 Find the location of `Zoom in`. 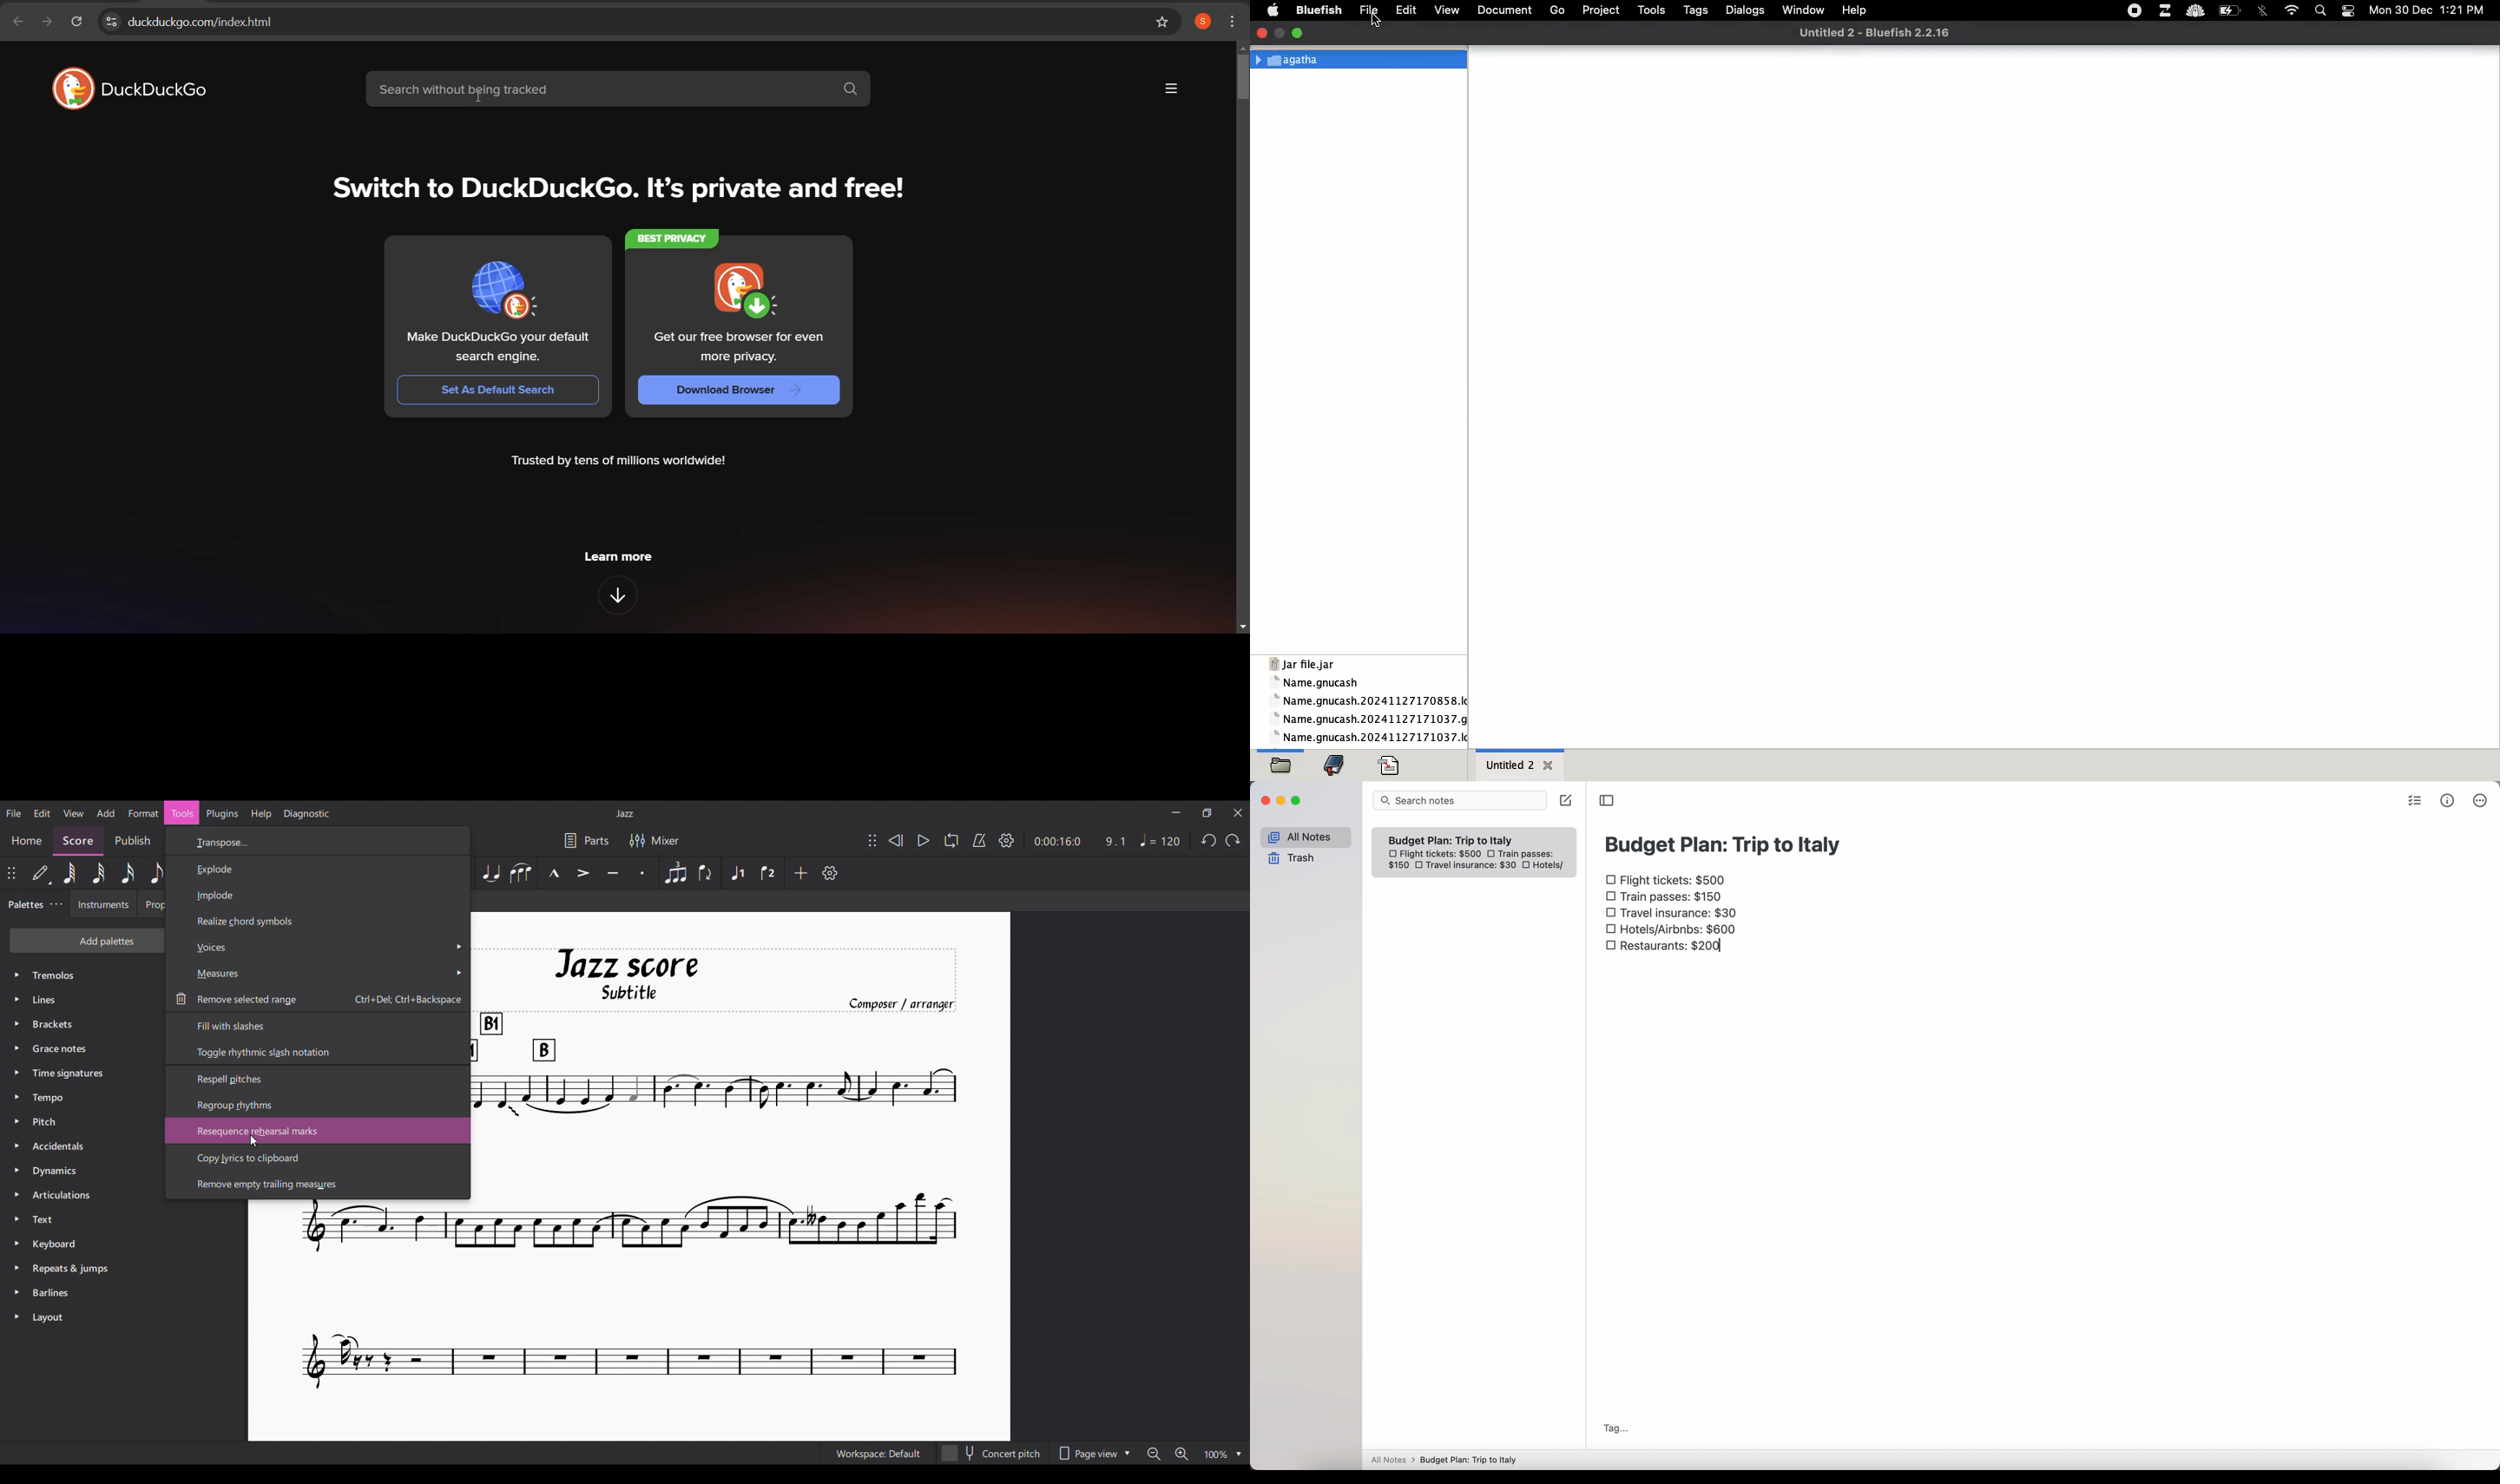

Zoom in is located at coordinates (1182, 1453).